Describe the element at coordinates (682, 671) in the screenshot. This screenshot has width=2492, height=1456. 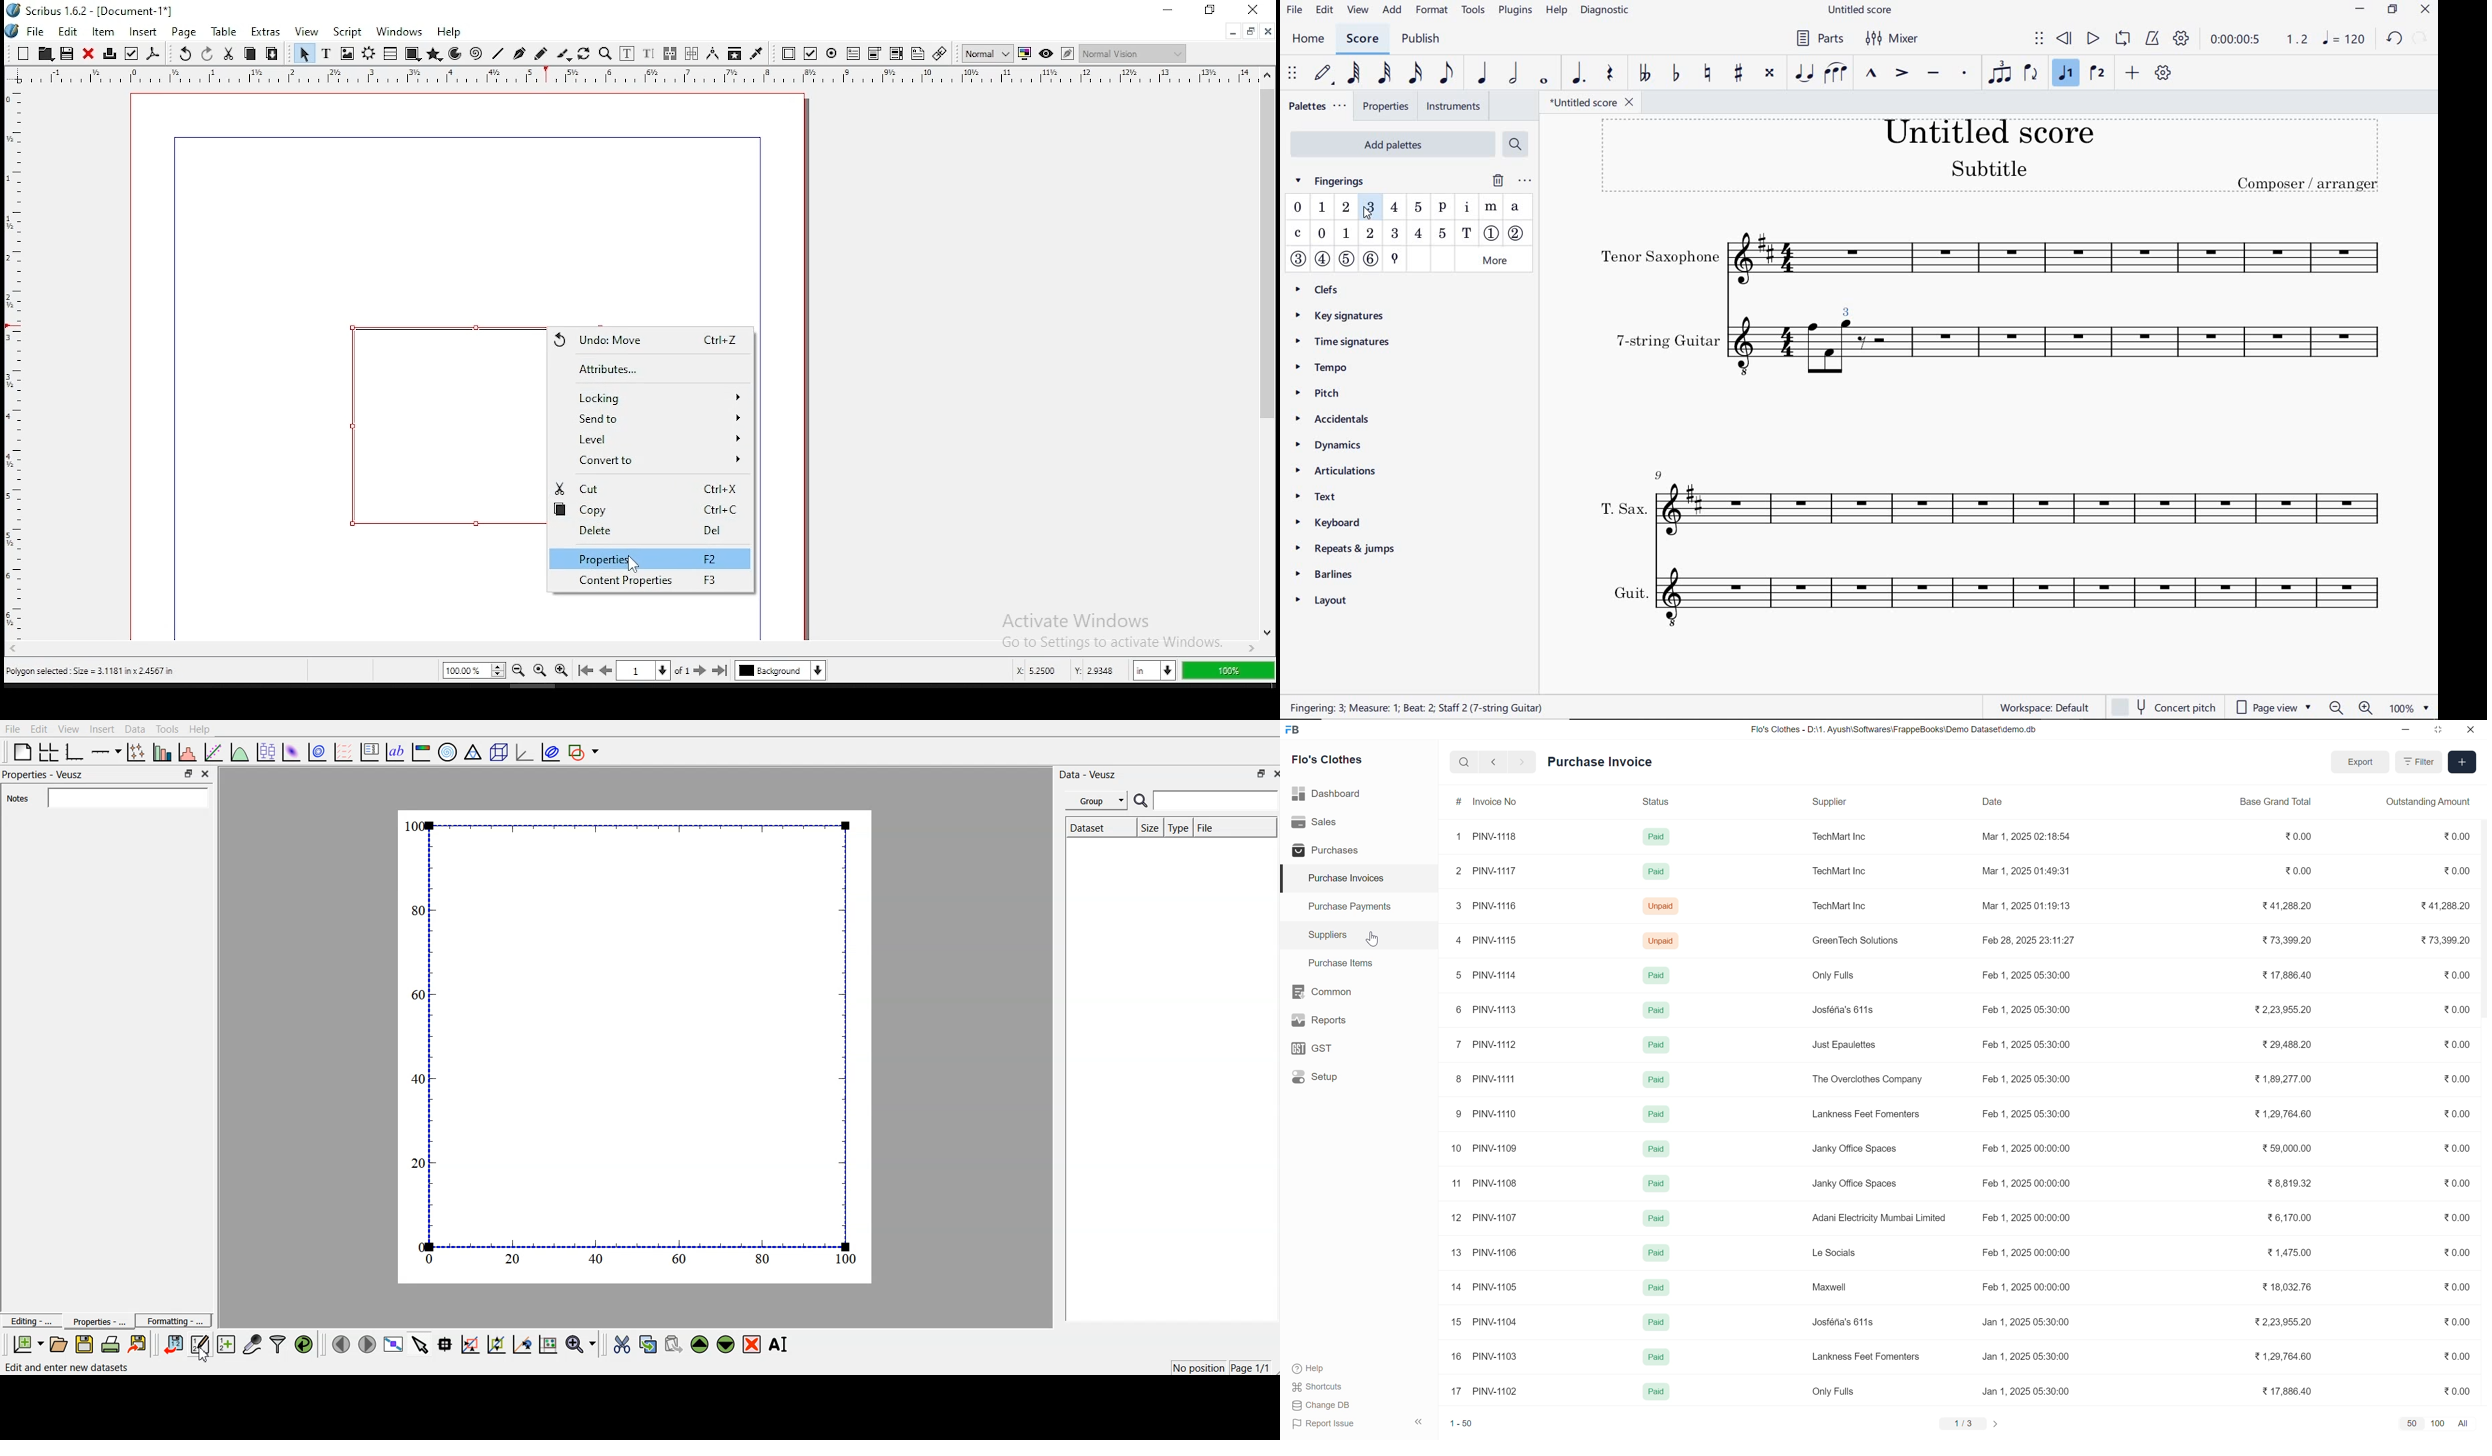
I see `of 1` at that location.